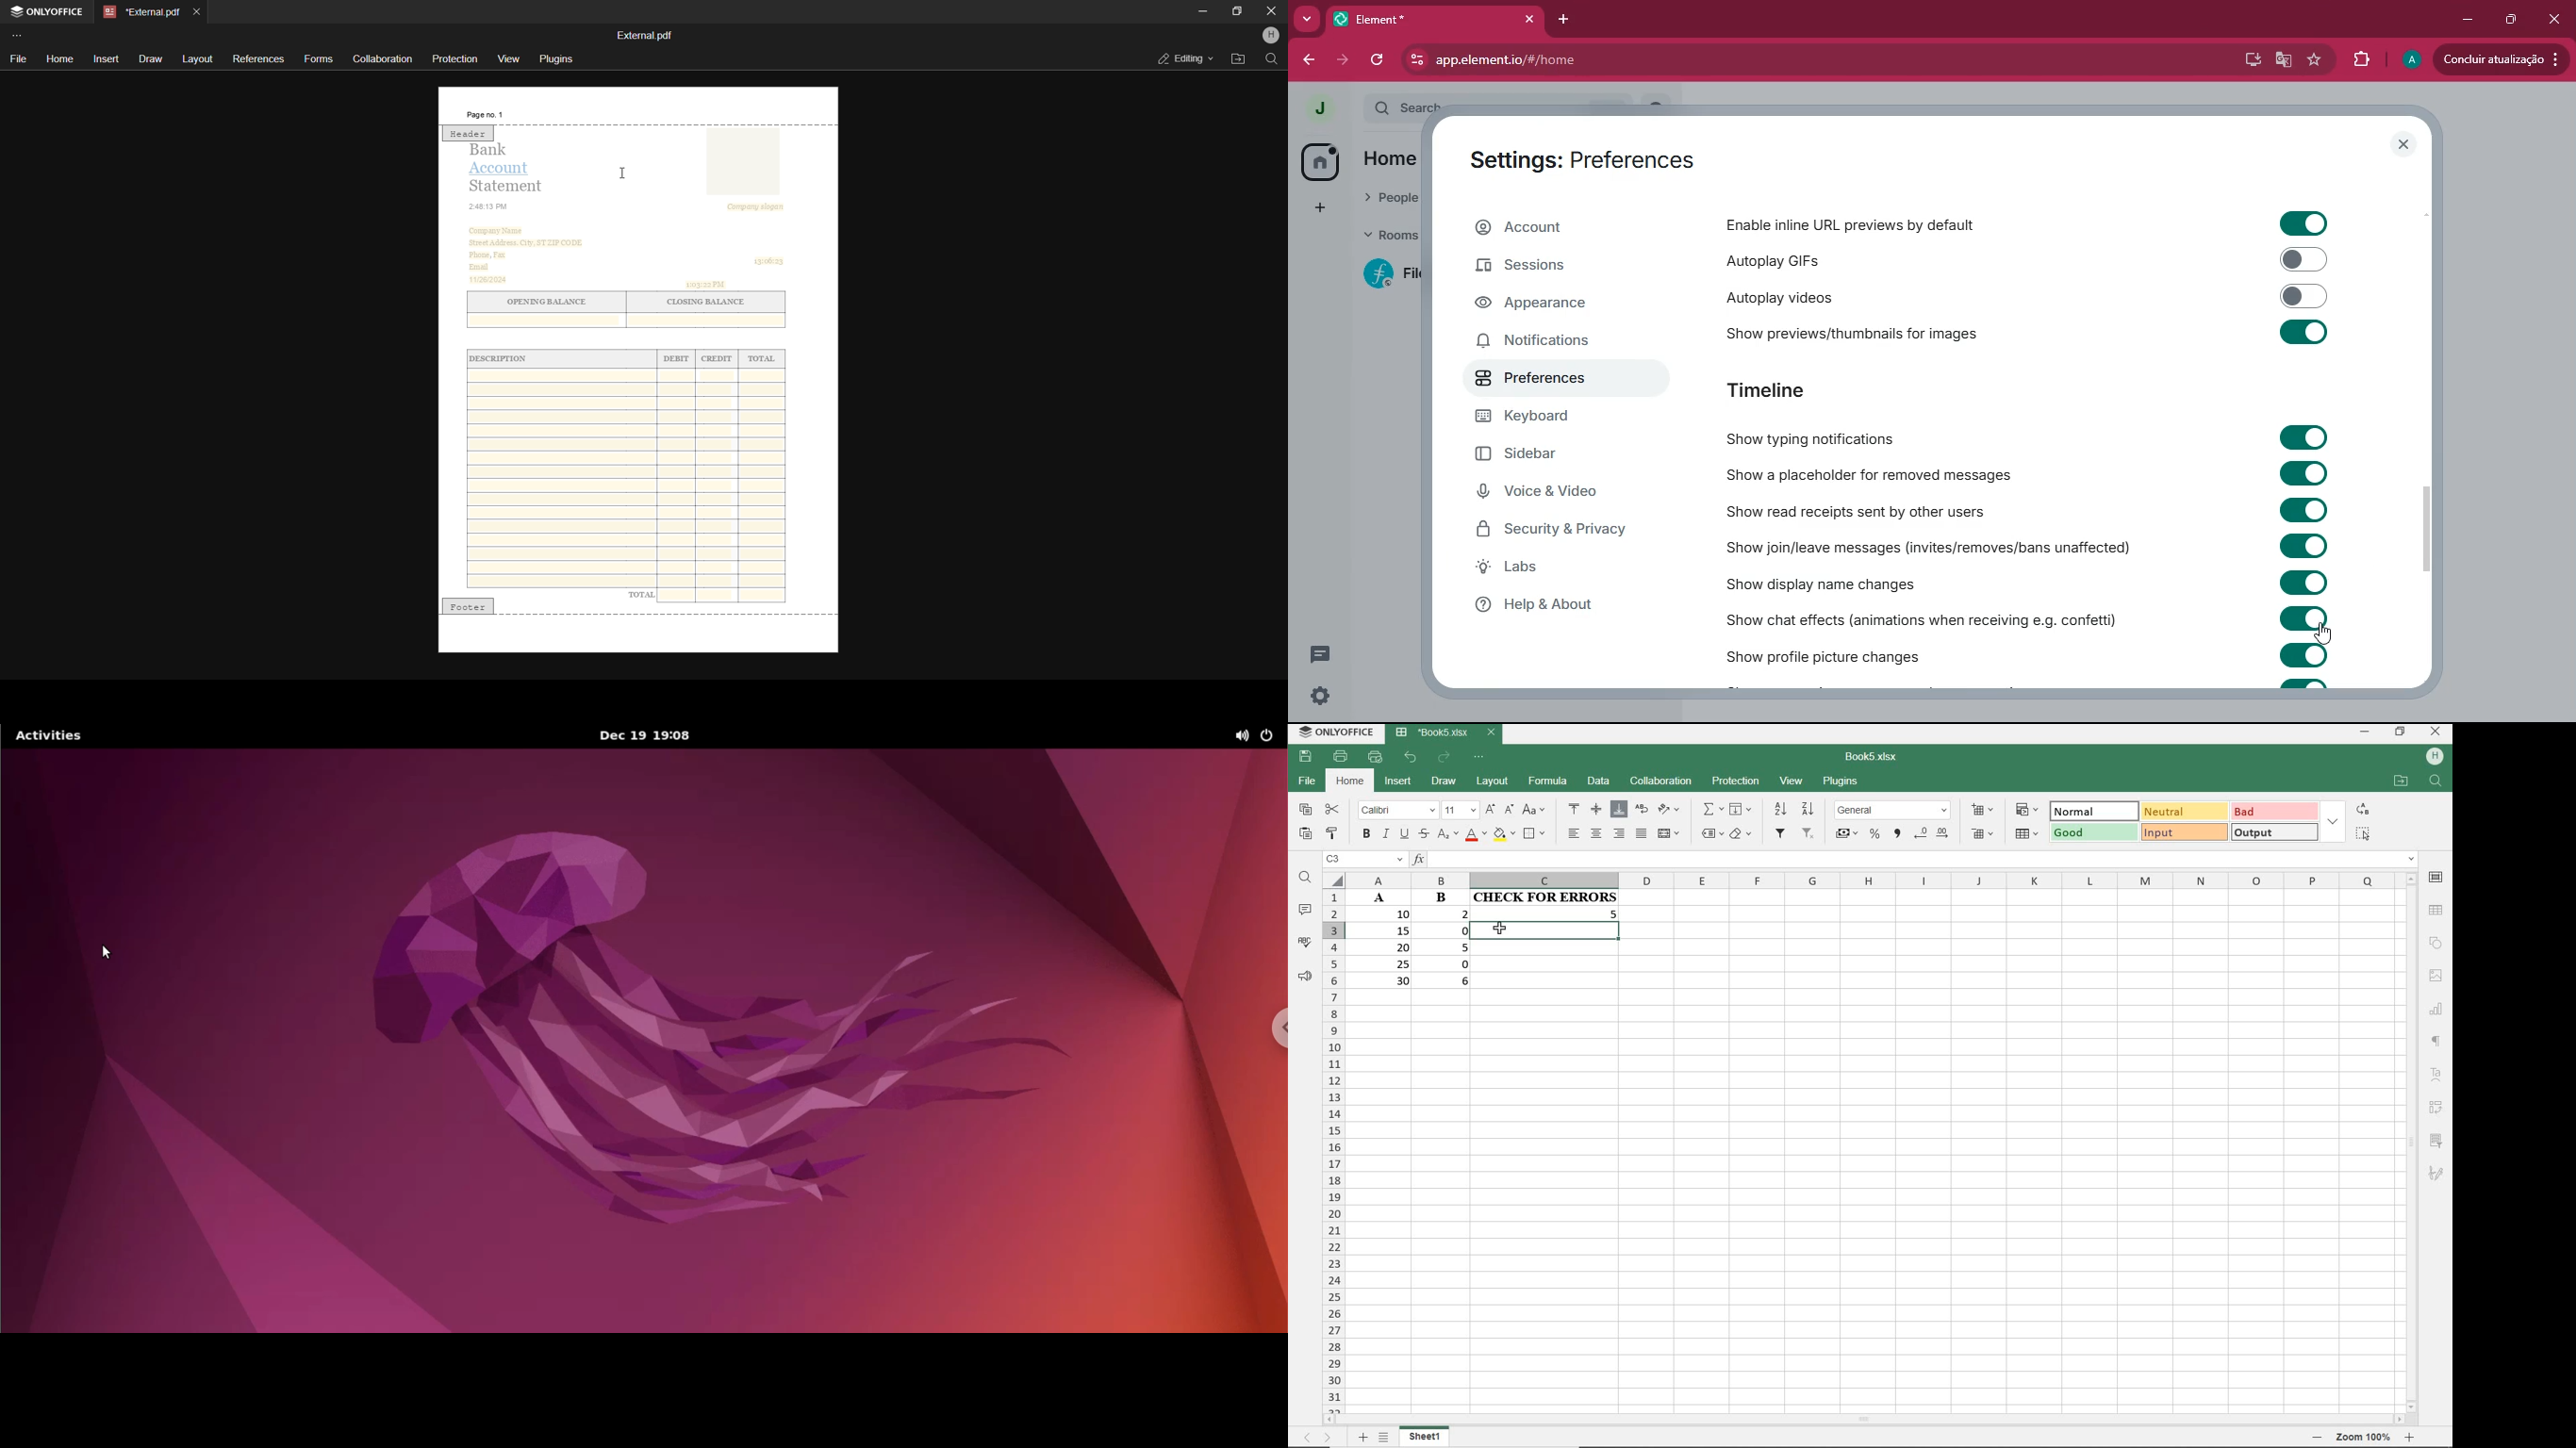  Describe the element at coordinates (1821, 295) in the screenshot. I see `autoplay videos` at that location.